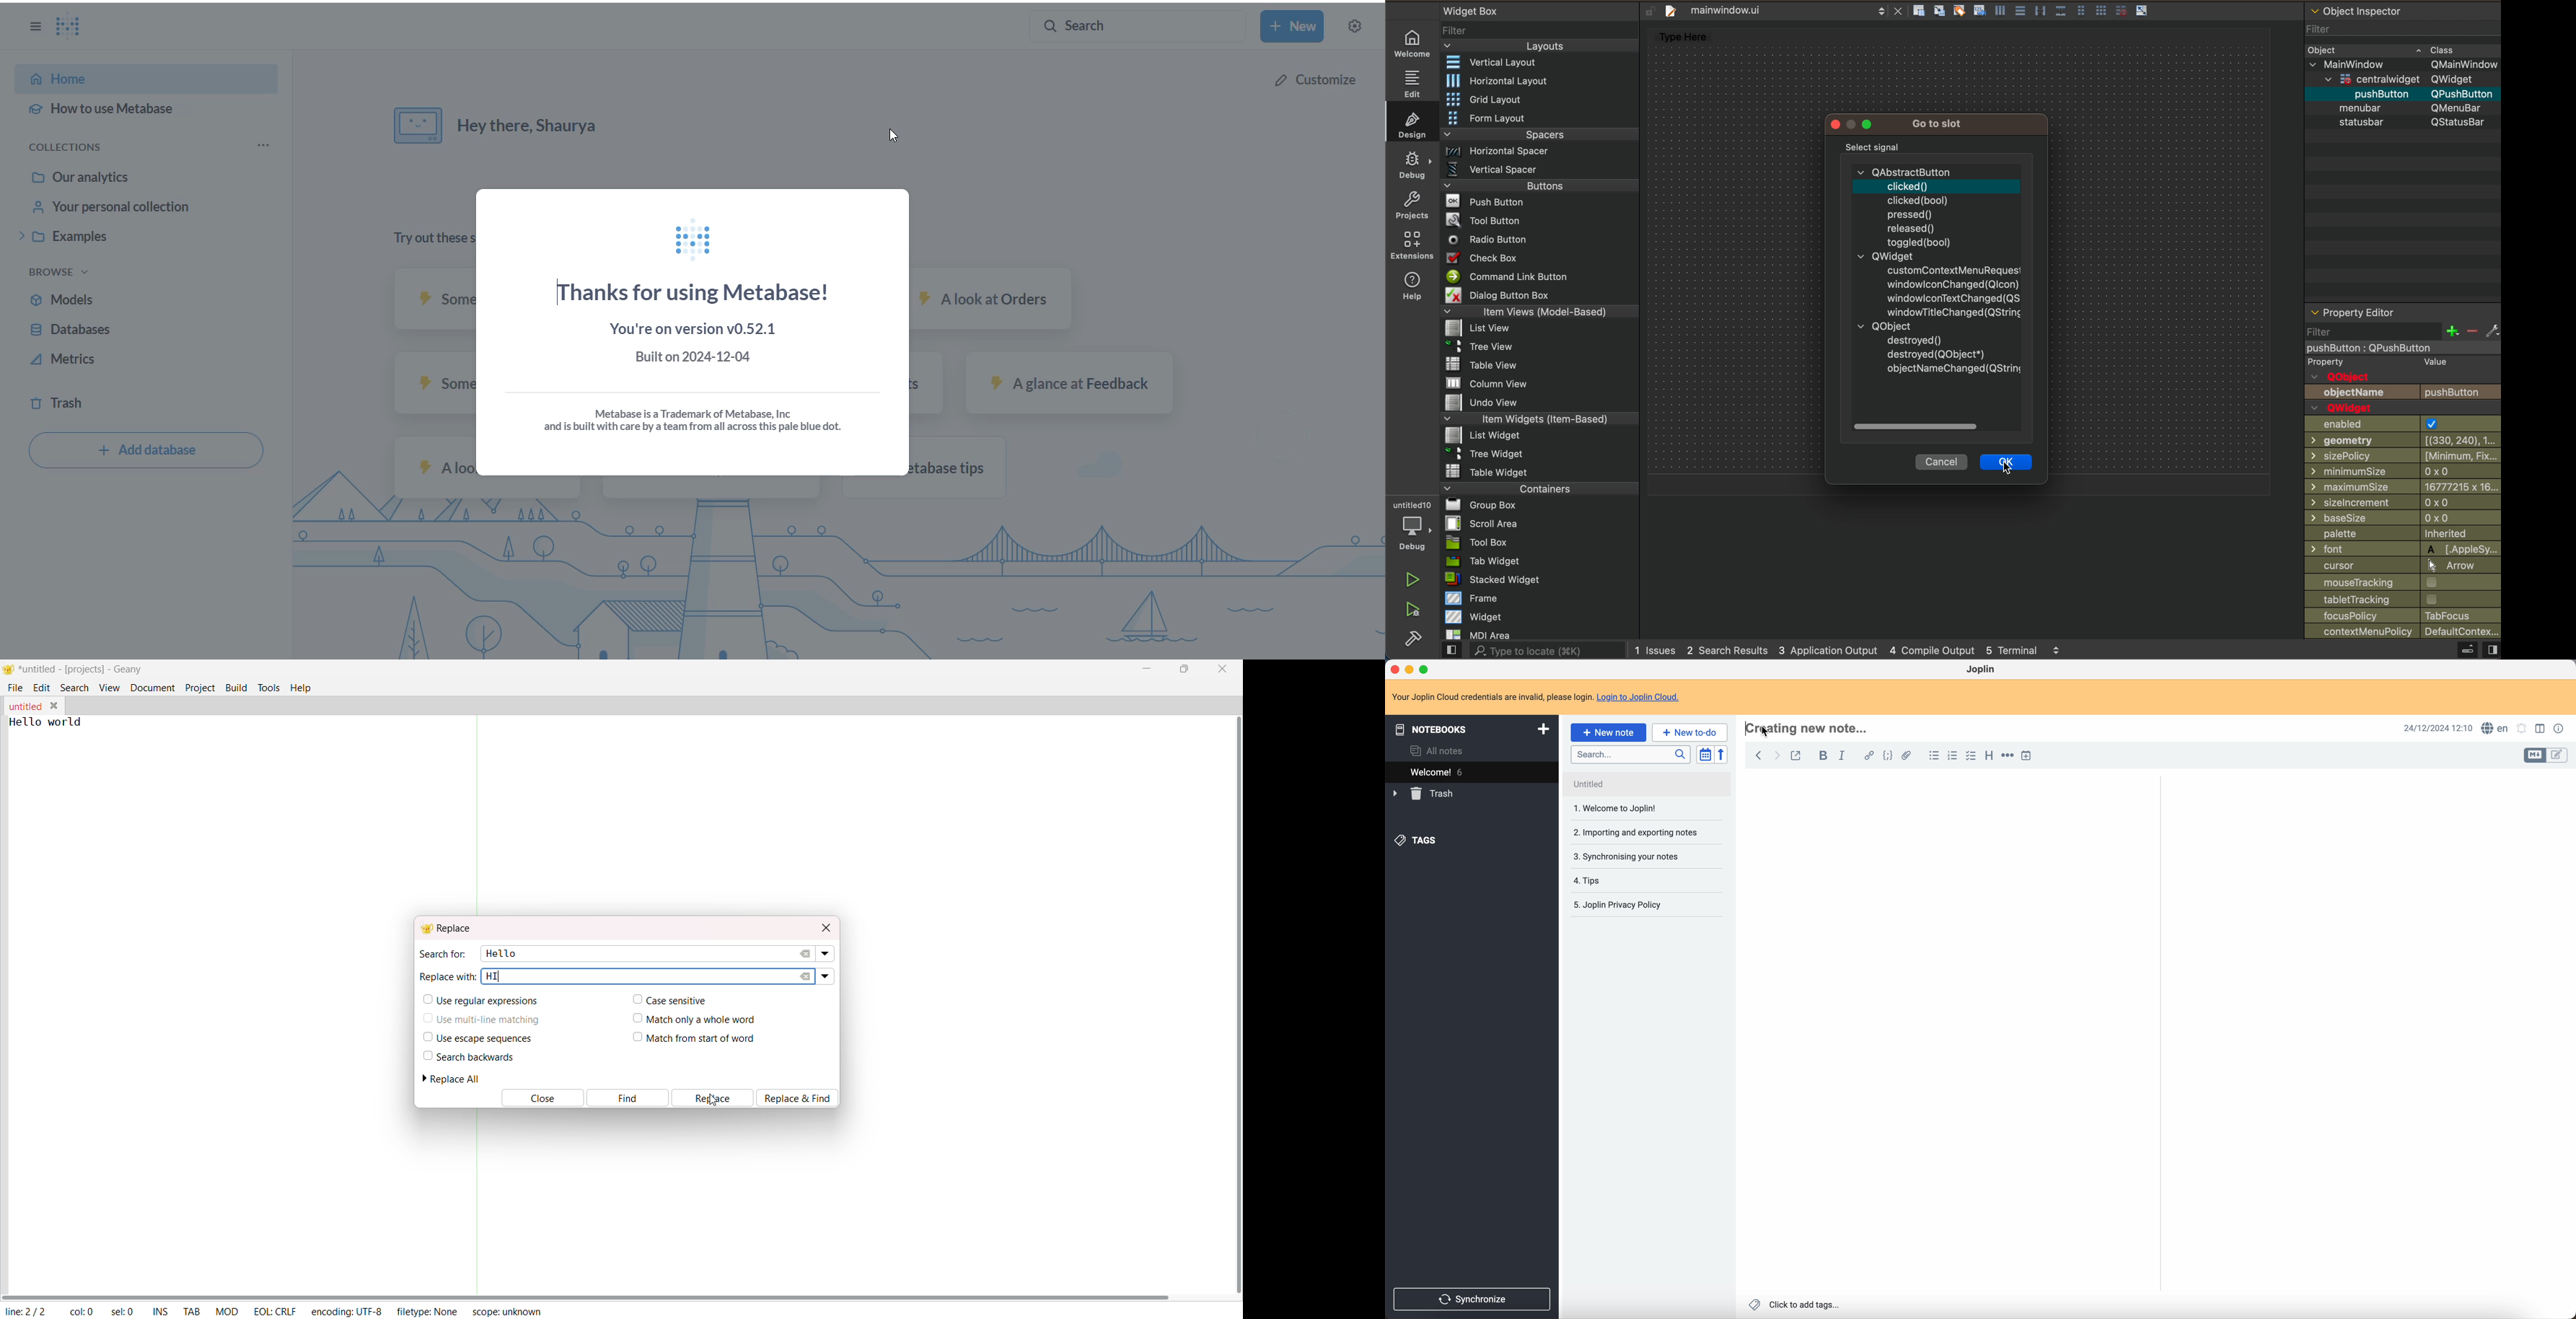 The width and height of the screenshot is (2576, 1344). What do you see at coordinates (1183, 668) in the screenshot?
I see `maximize` at bounding box center [1183, 668].